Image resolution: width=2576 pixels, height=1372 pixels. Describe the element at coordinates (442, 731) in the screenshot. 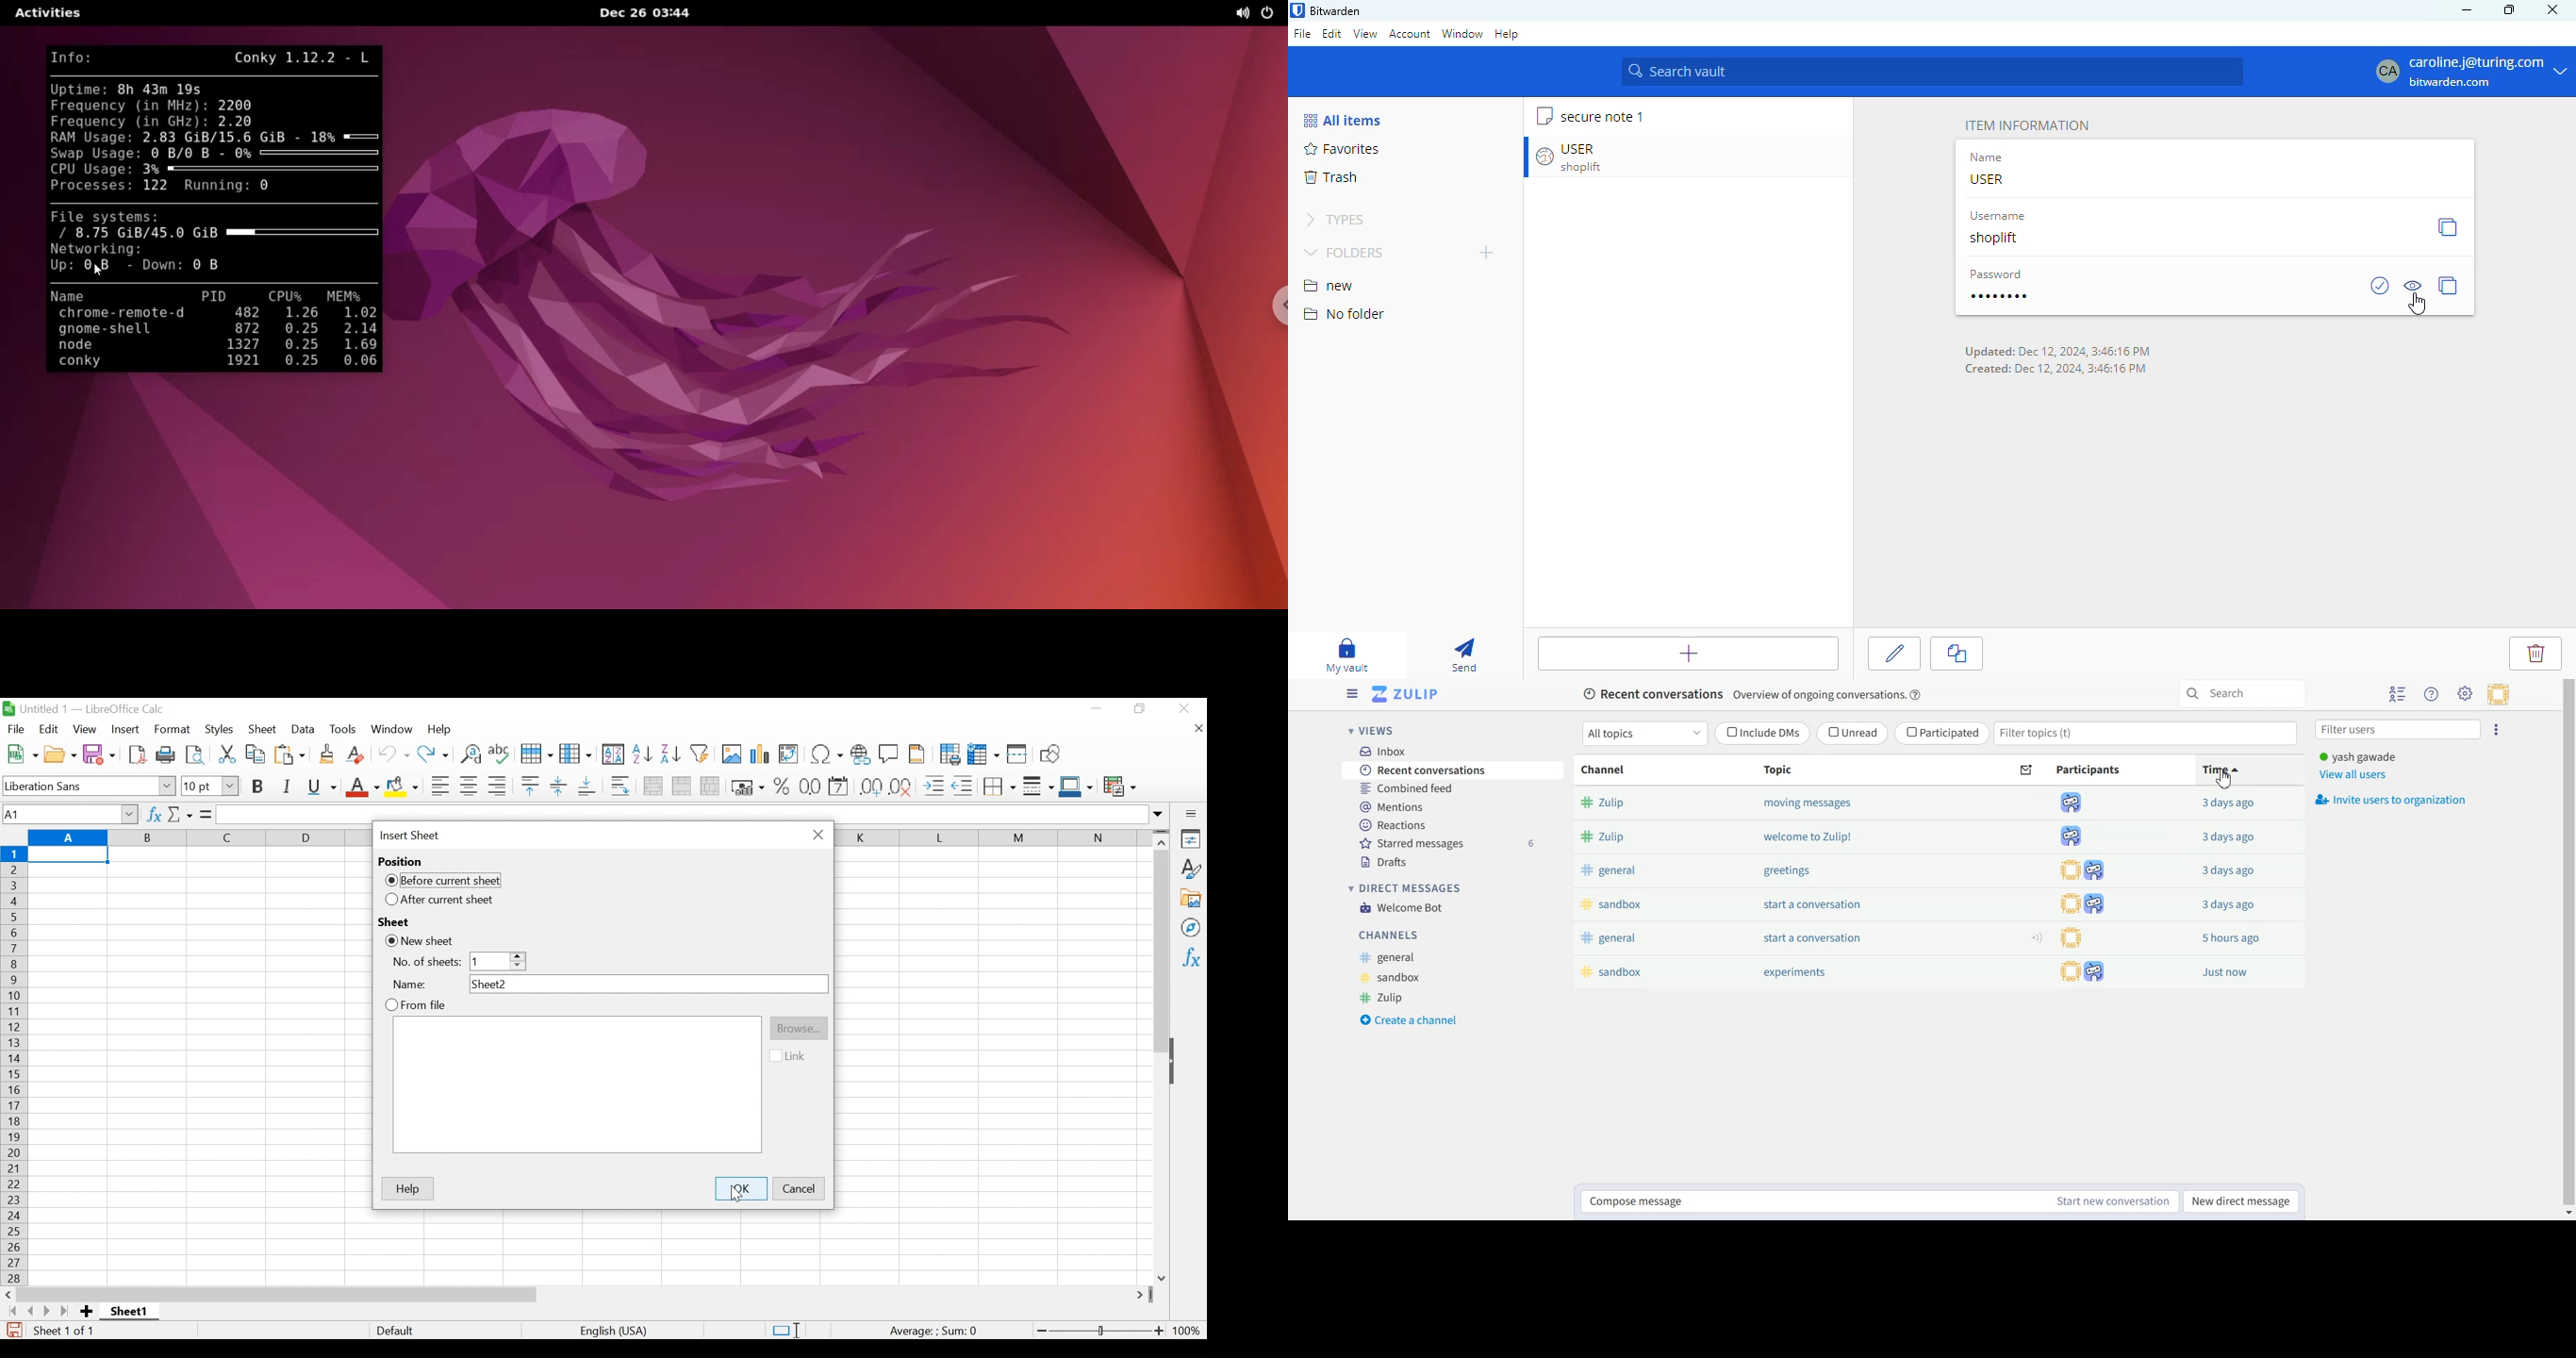

I see `Help` at that location.